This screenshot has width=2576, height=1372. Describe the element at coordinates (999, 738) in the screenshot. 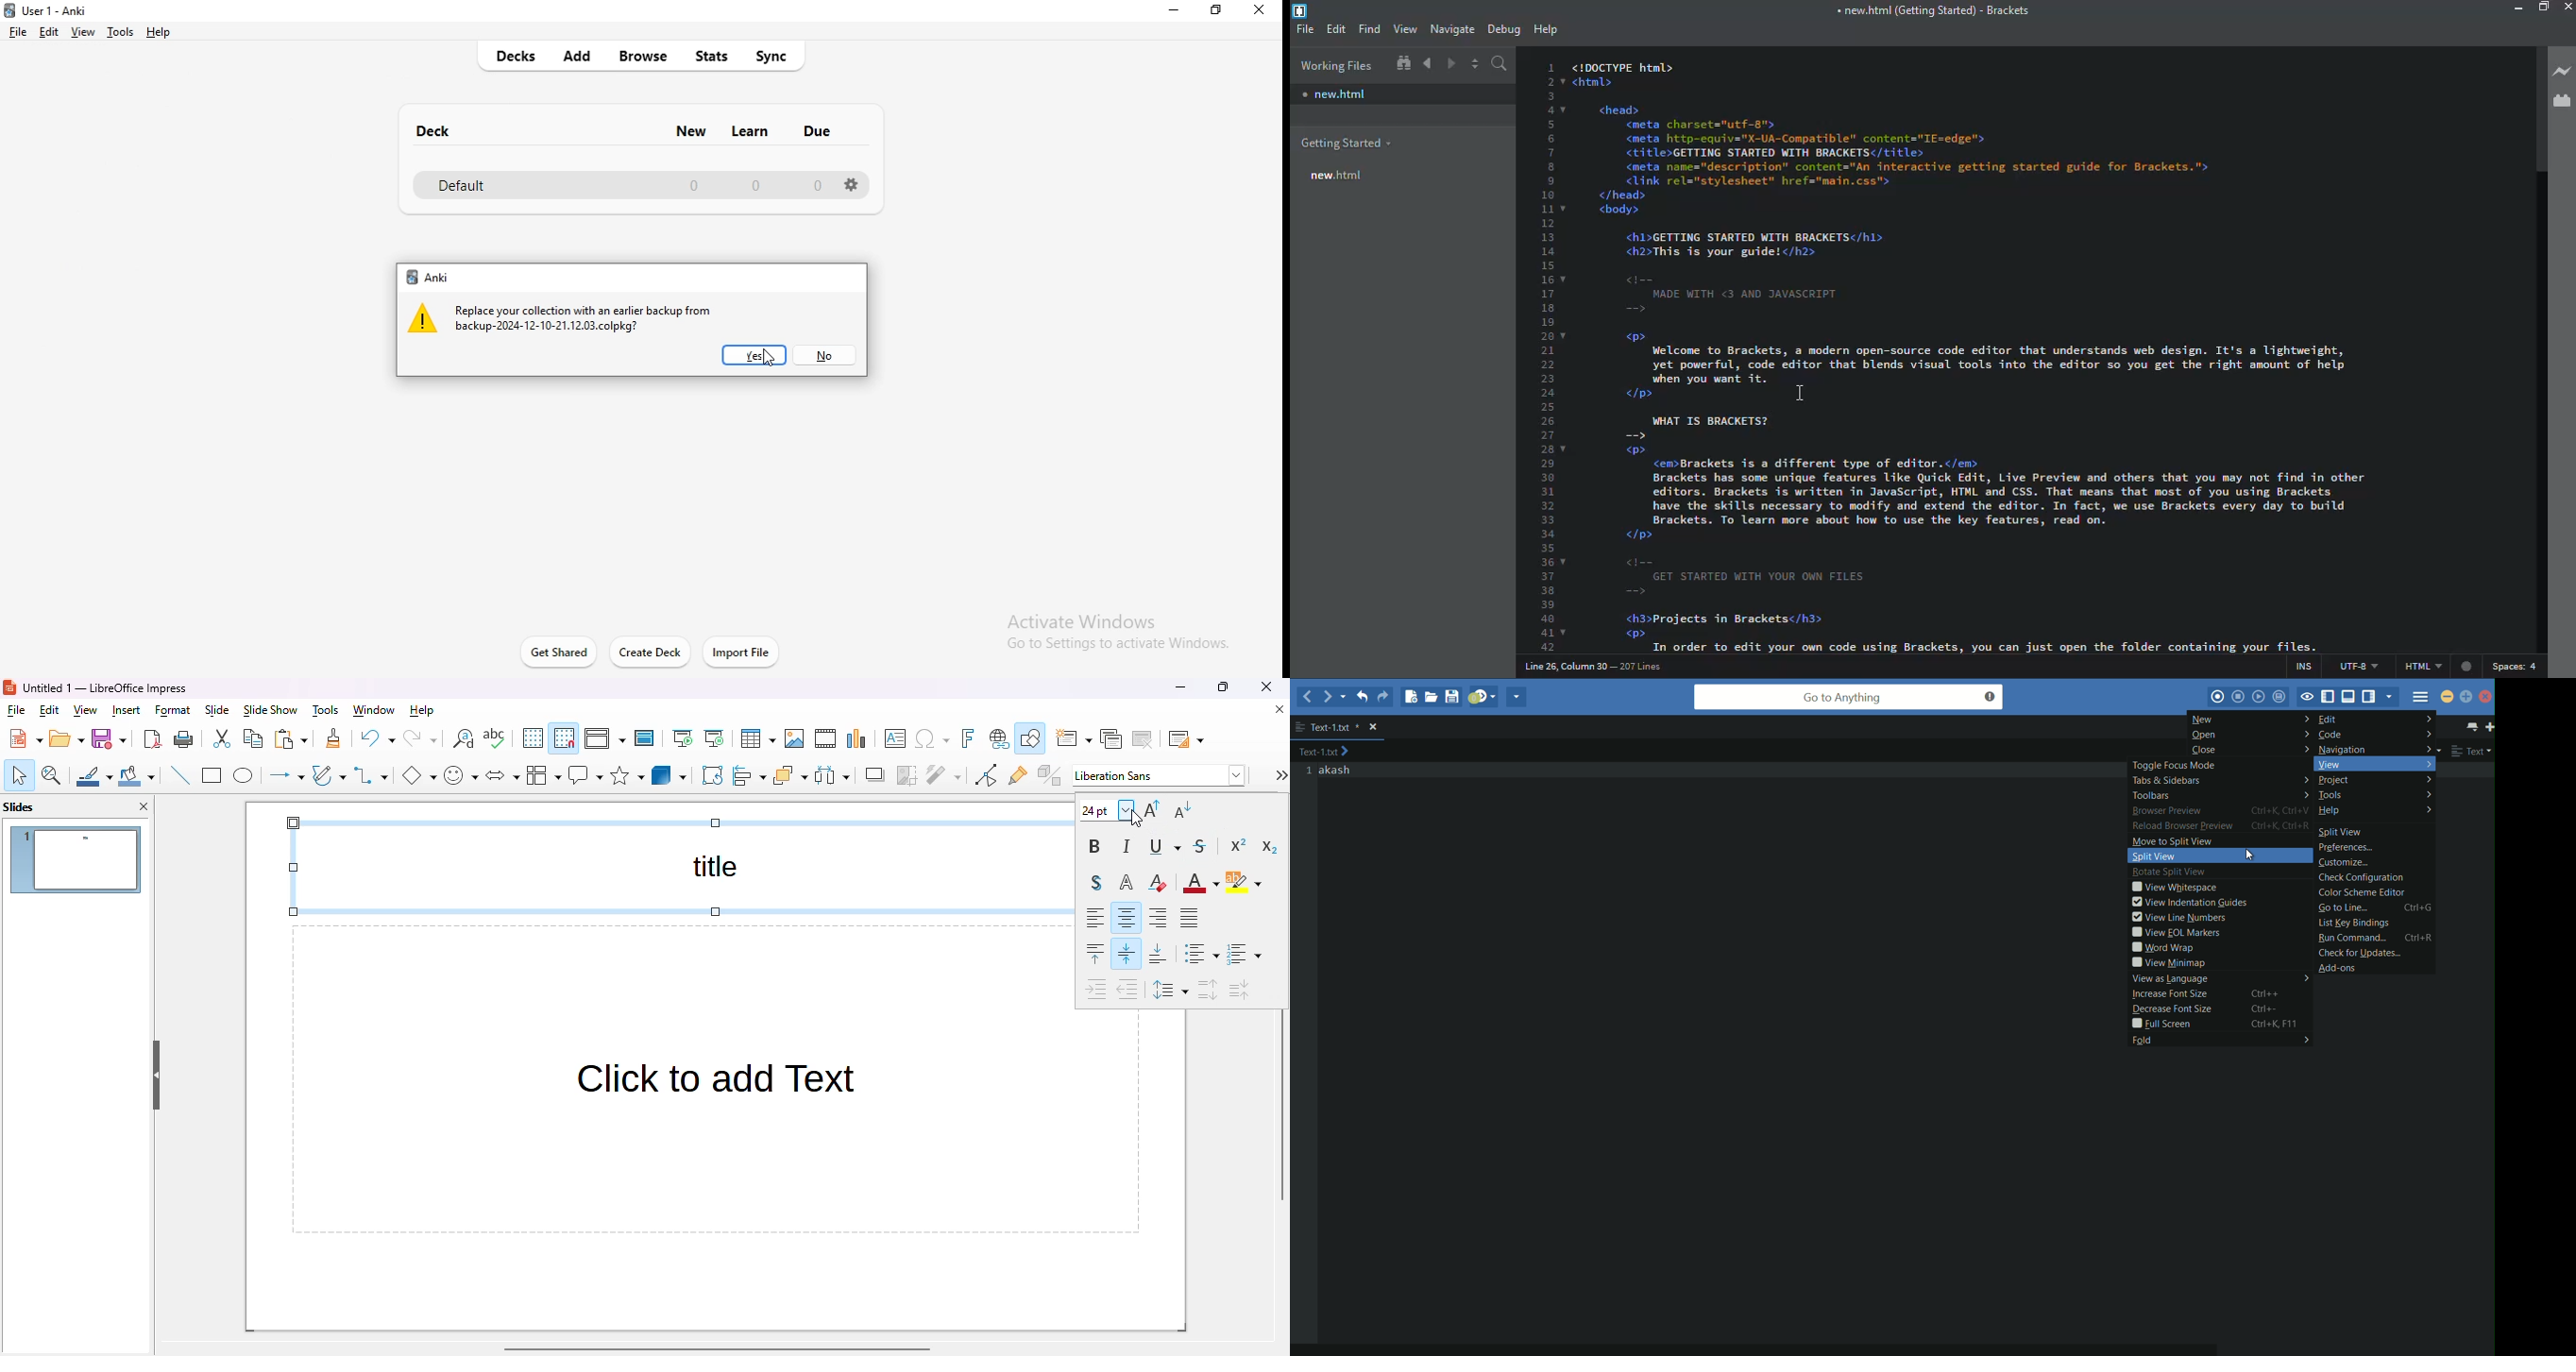

I see `insert hyperlink` at that location.